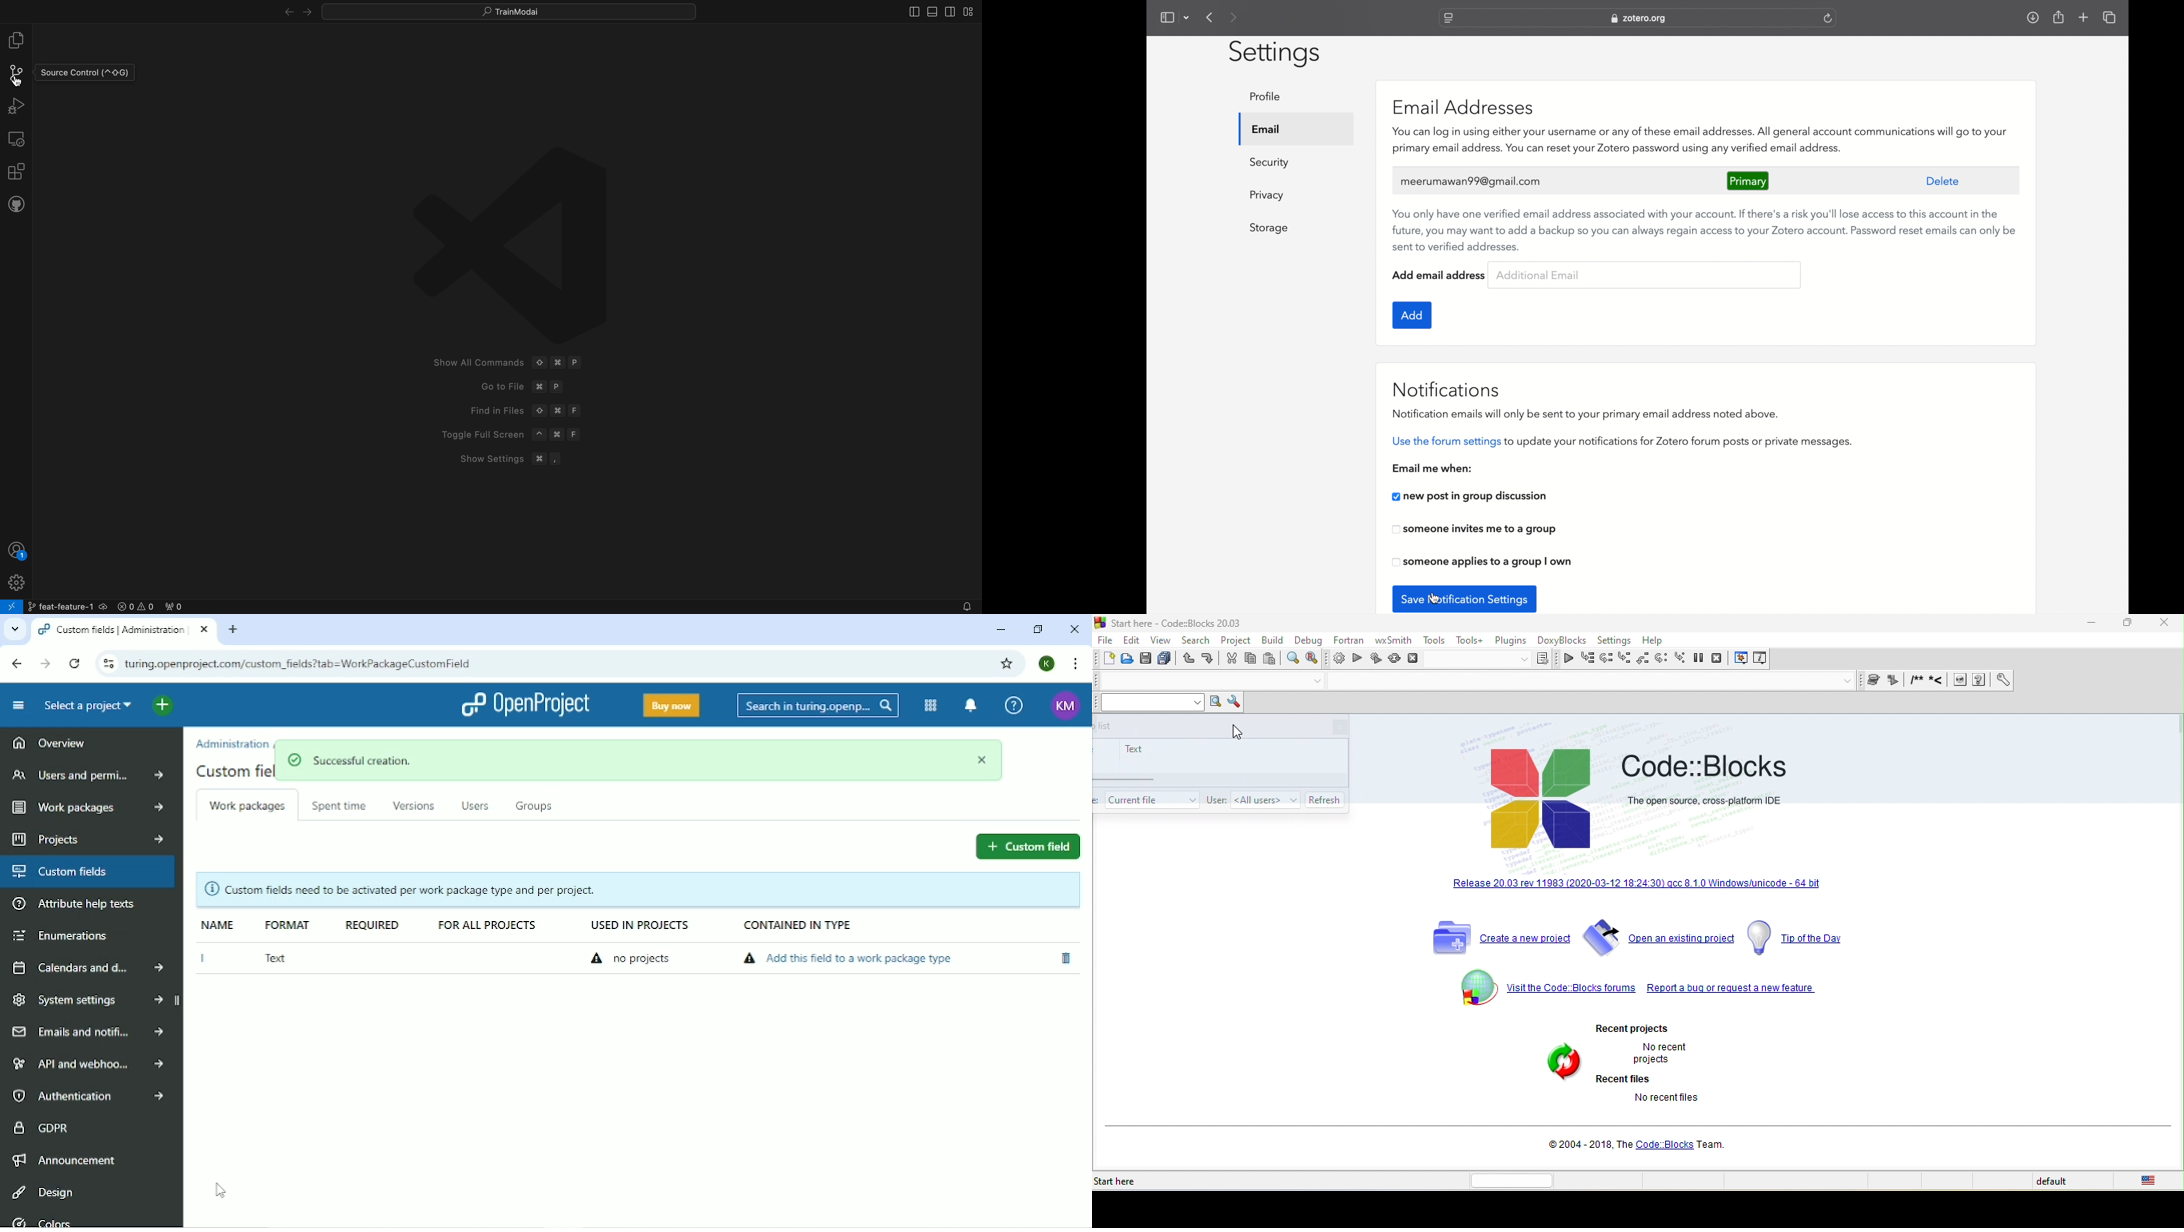 The height and width of the screenshot is (1232, 2184). What do you see at coordinates (15, 582) in the screenshot?
I see `profile` at bounding box center [15, 582].